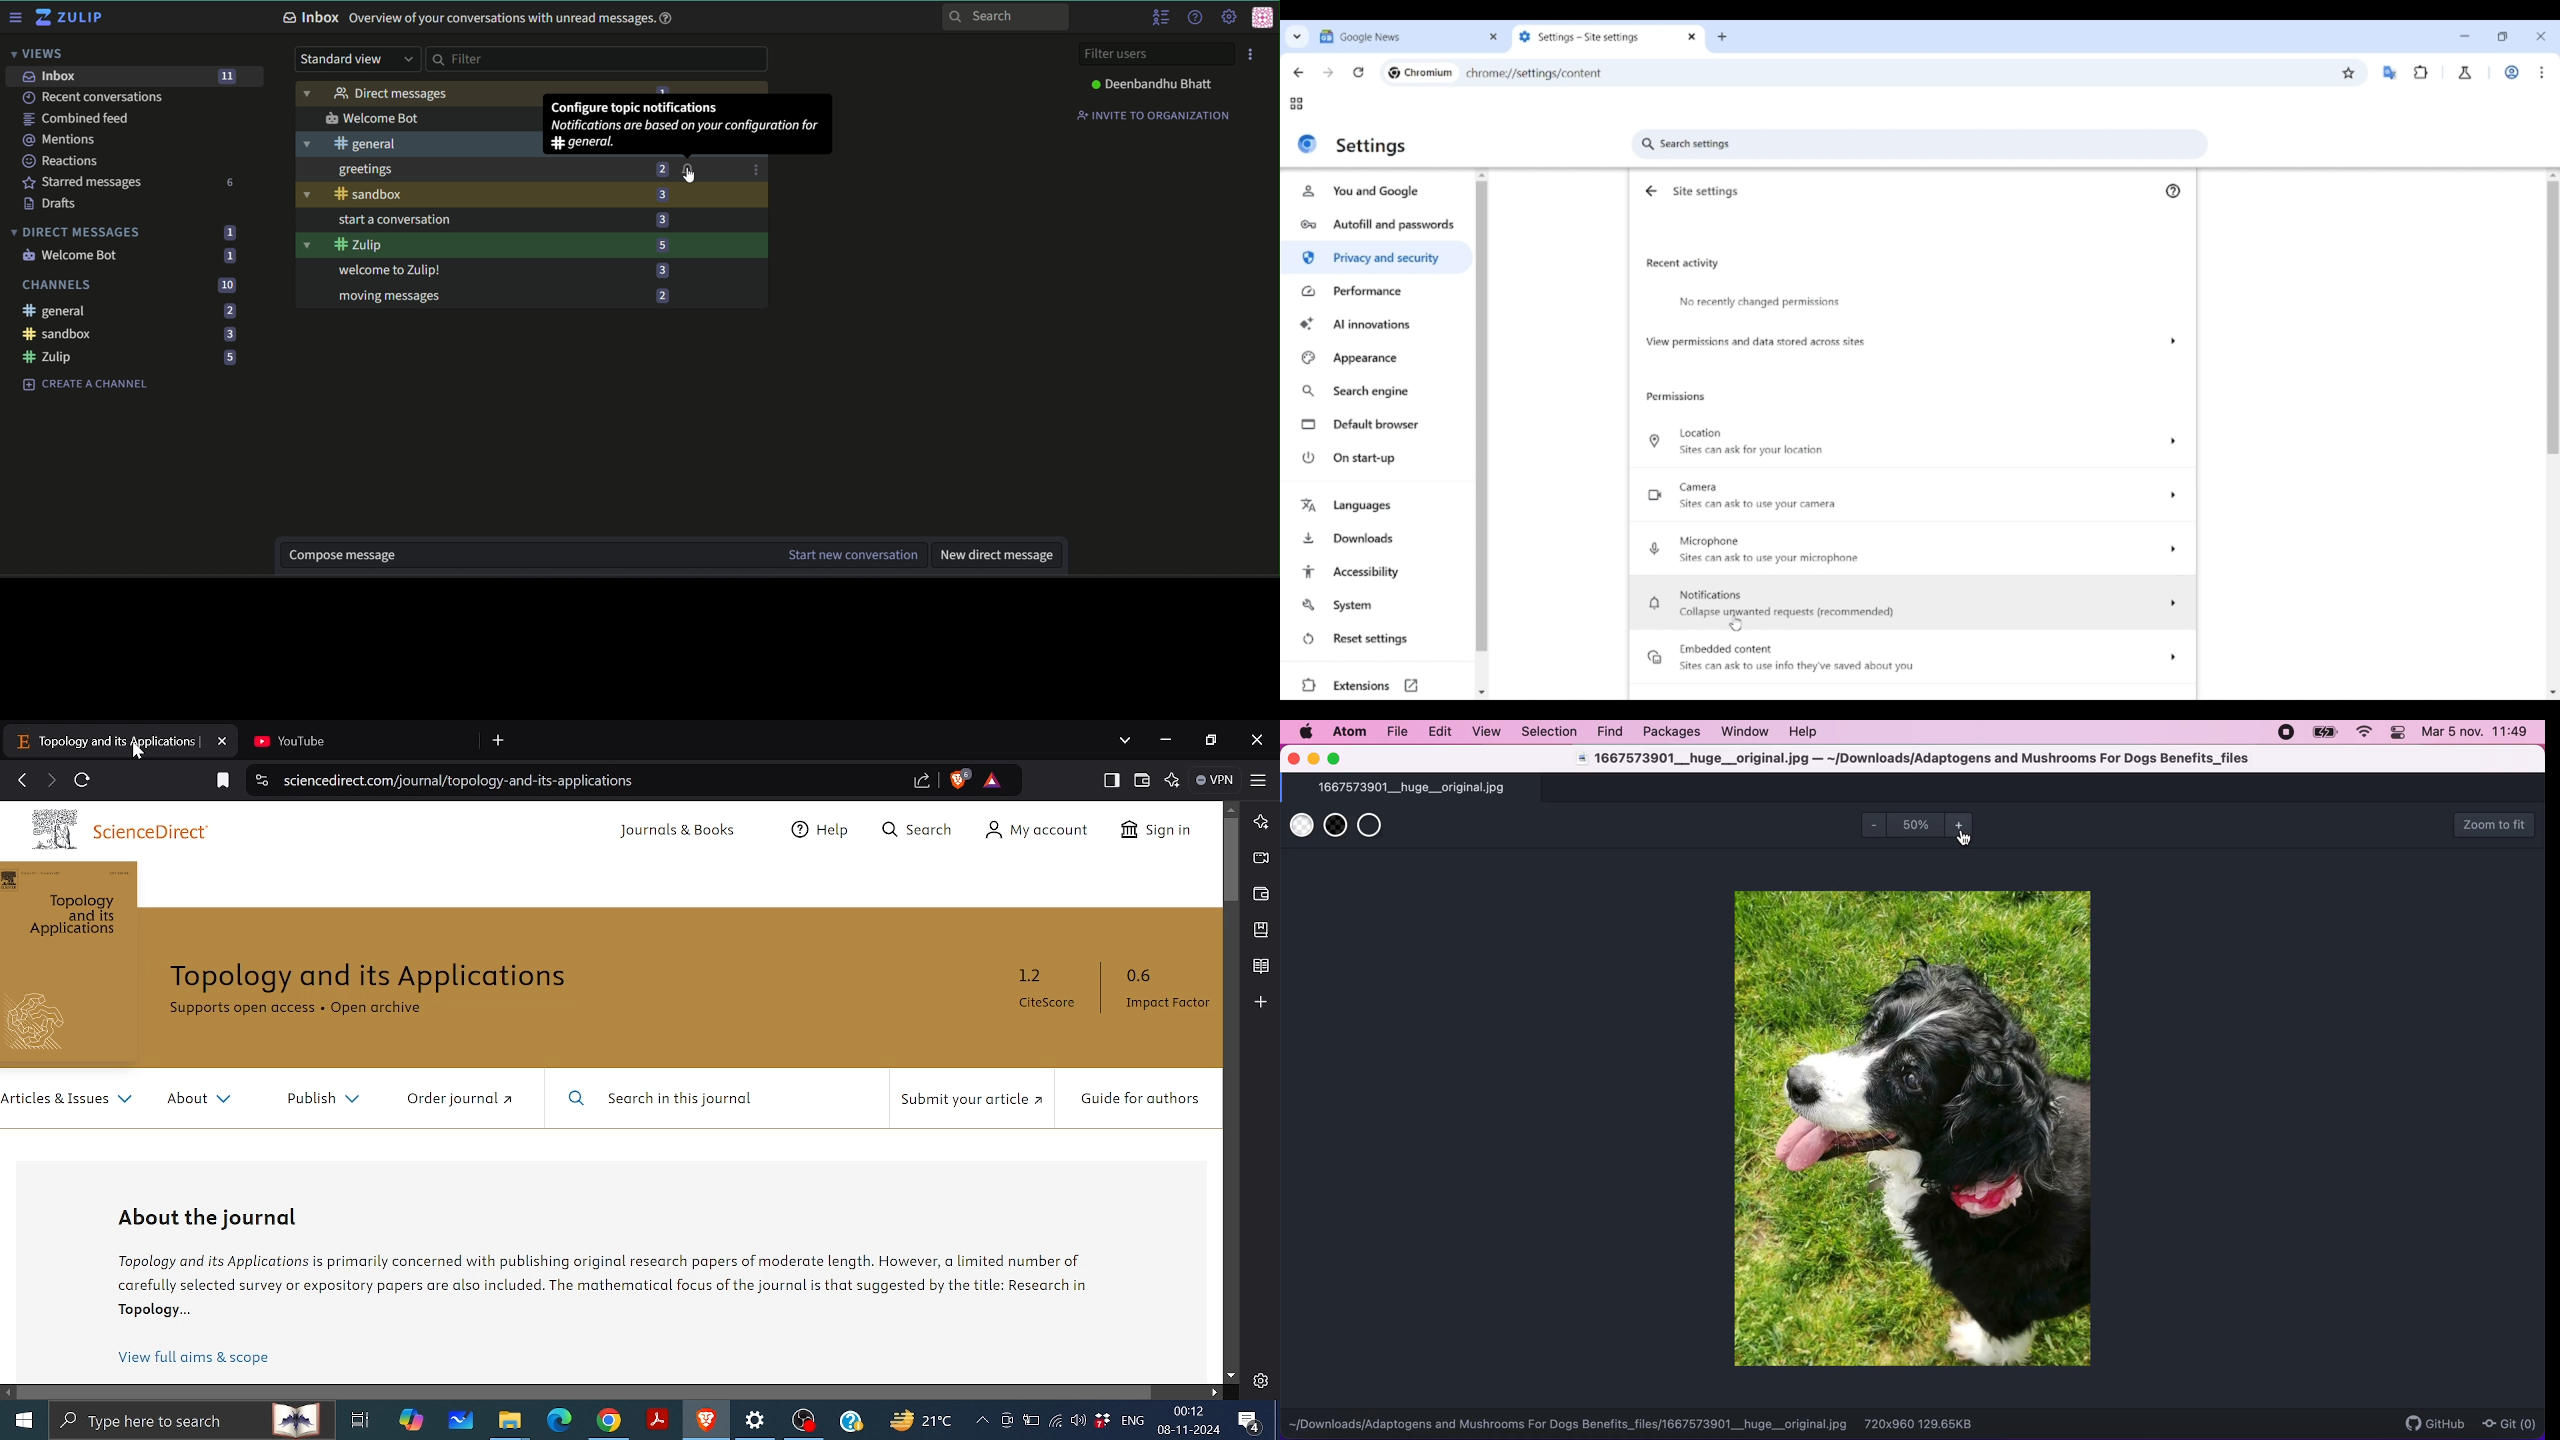 This screenshot has height=1456, width=2576. What do you see at coordinates (1481, 693) in the screenshot?
I see `Quick slide to bottom` at bounding box center [1481, 693].